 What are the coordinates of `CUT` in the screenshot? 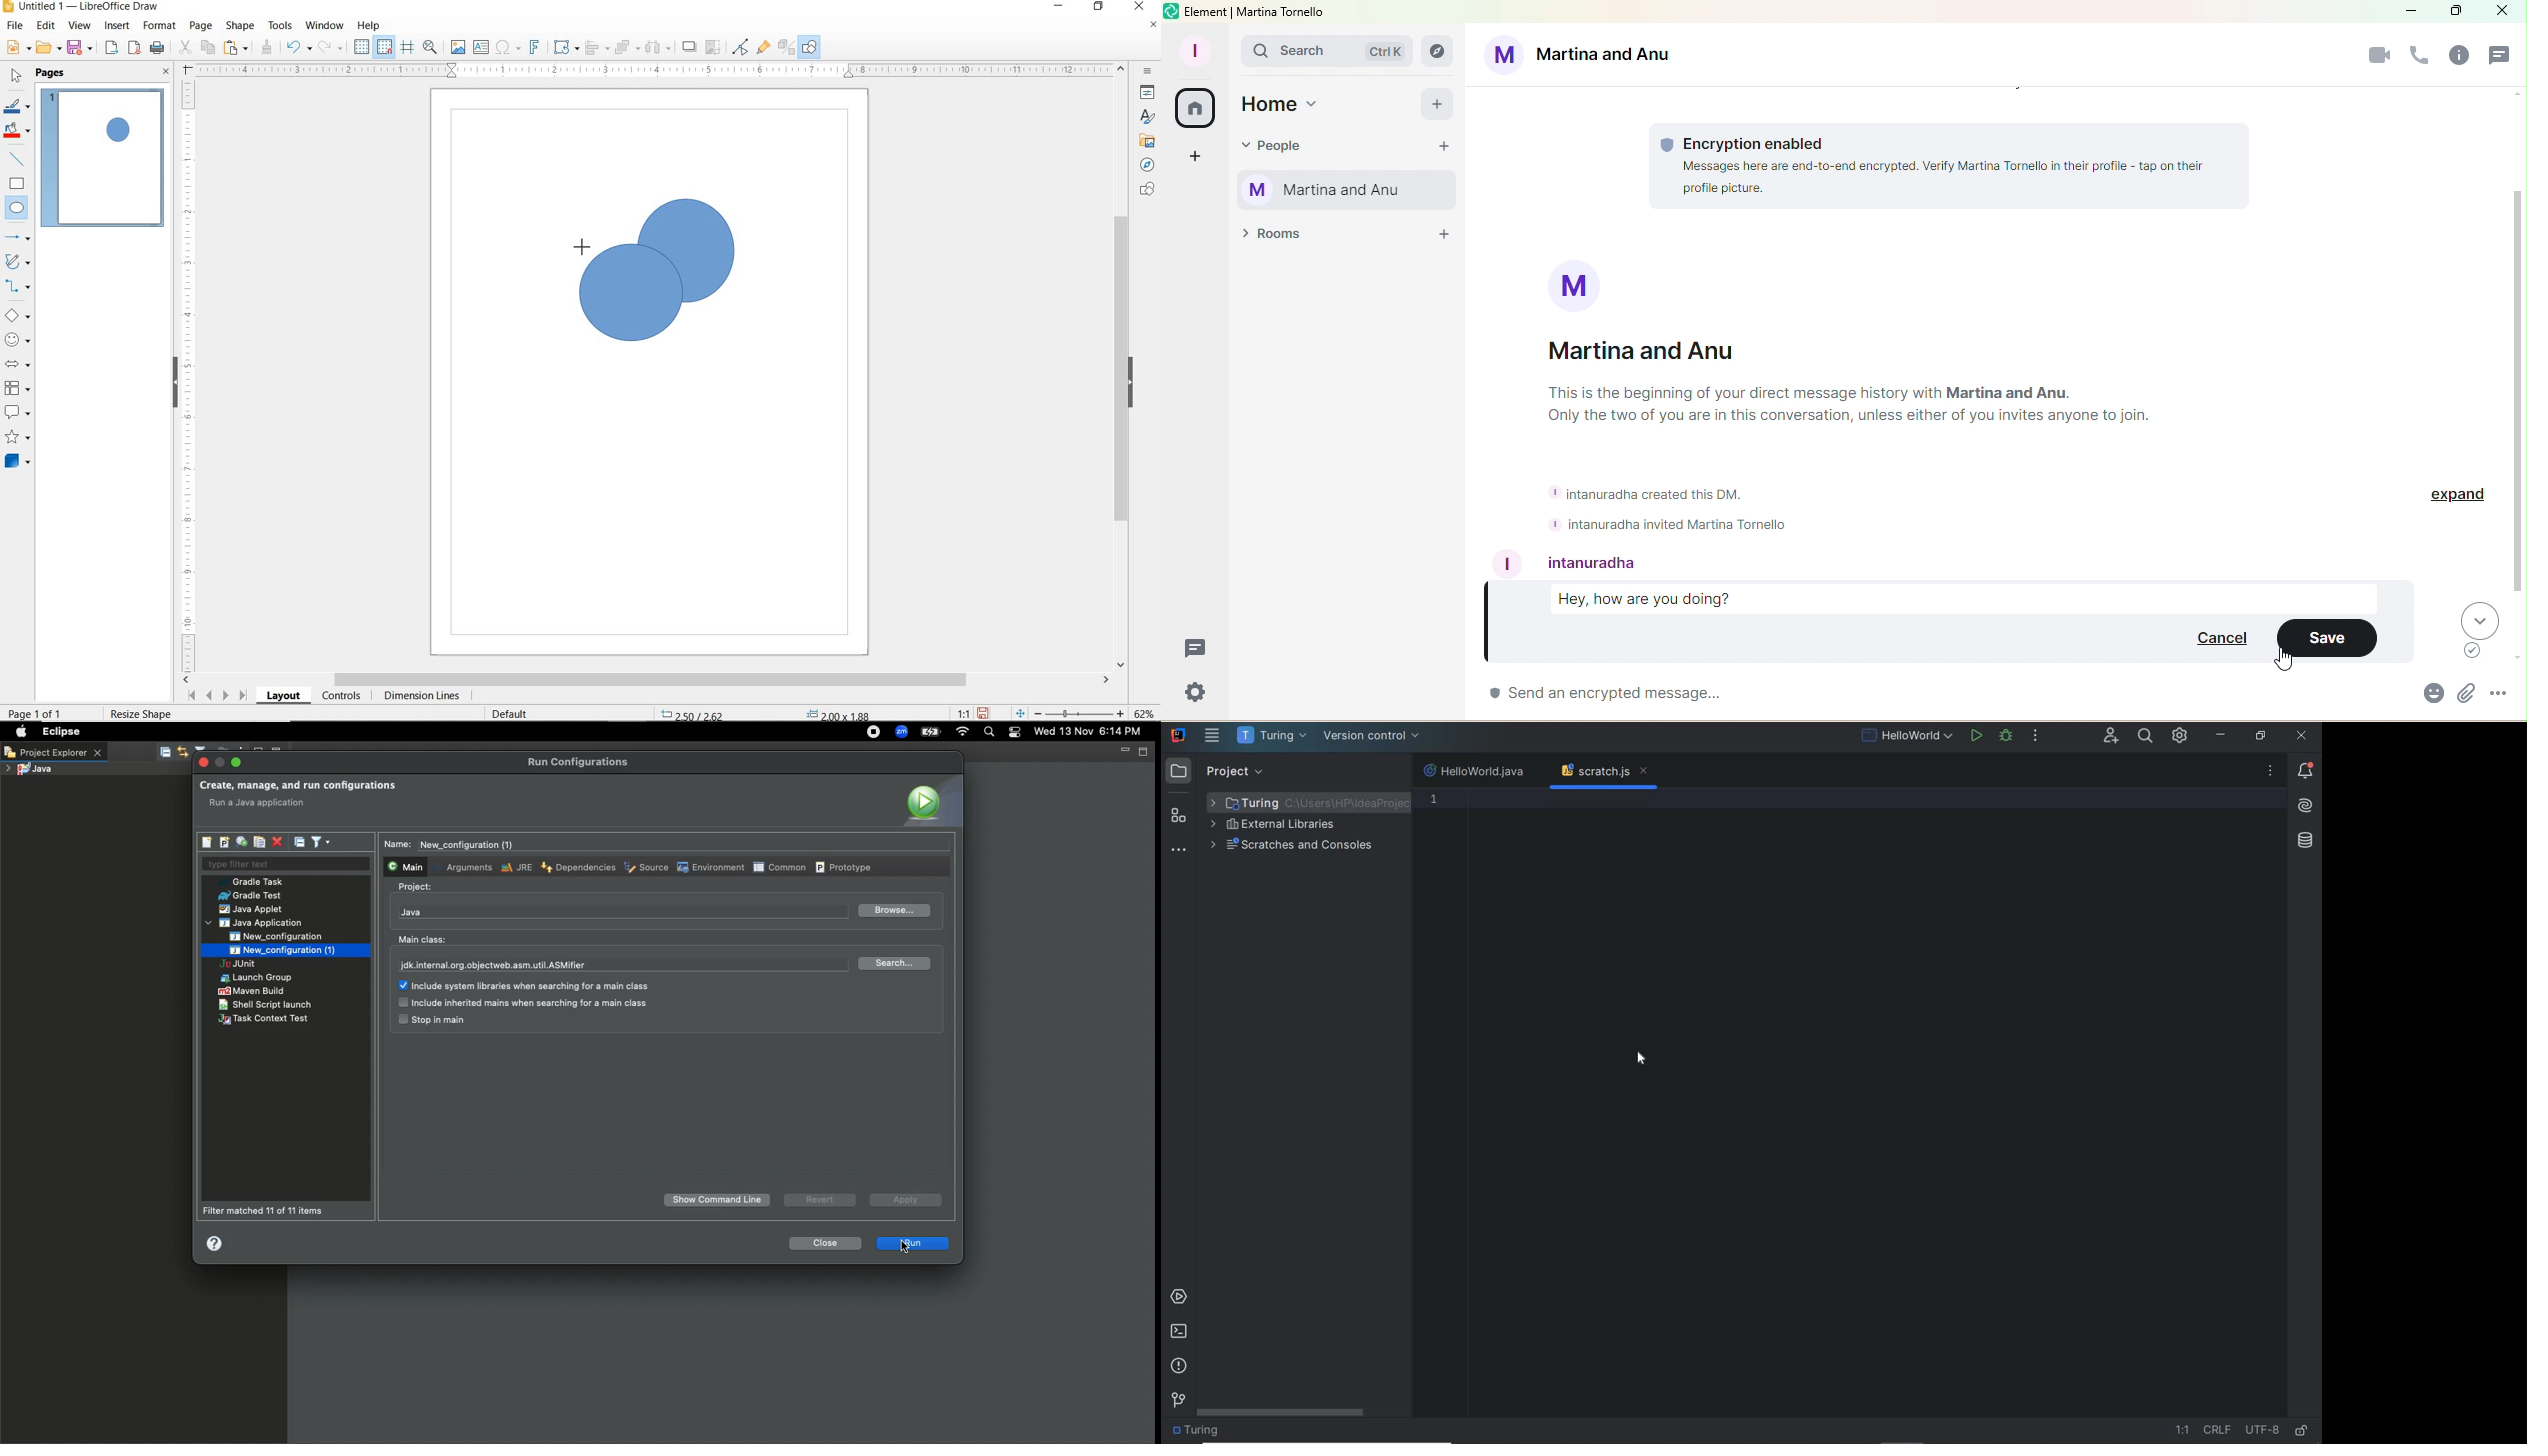 It's located at (185, 48).